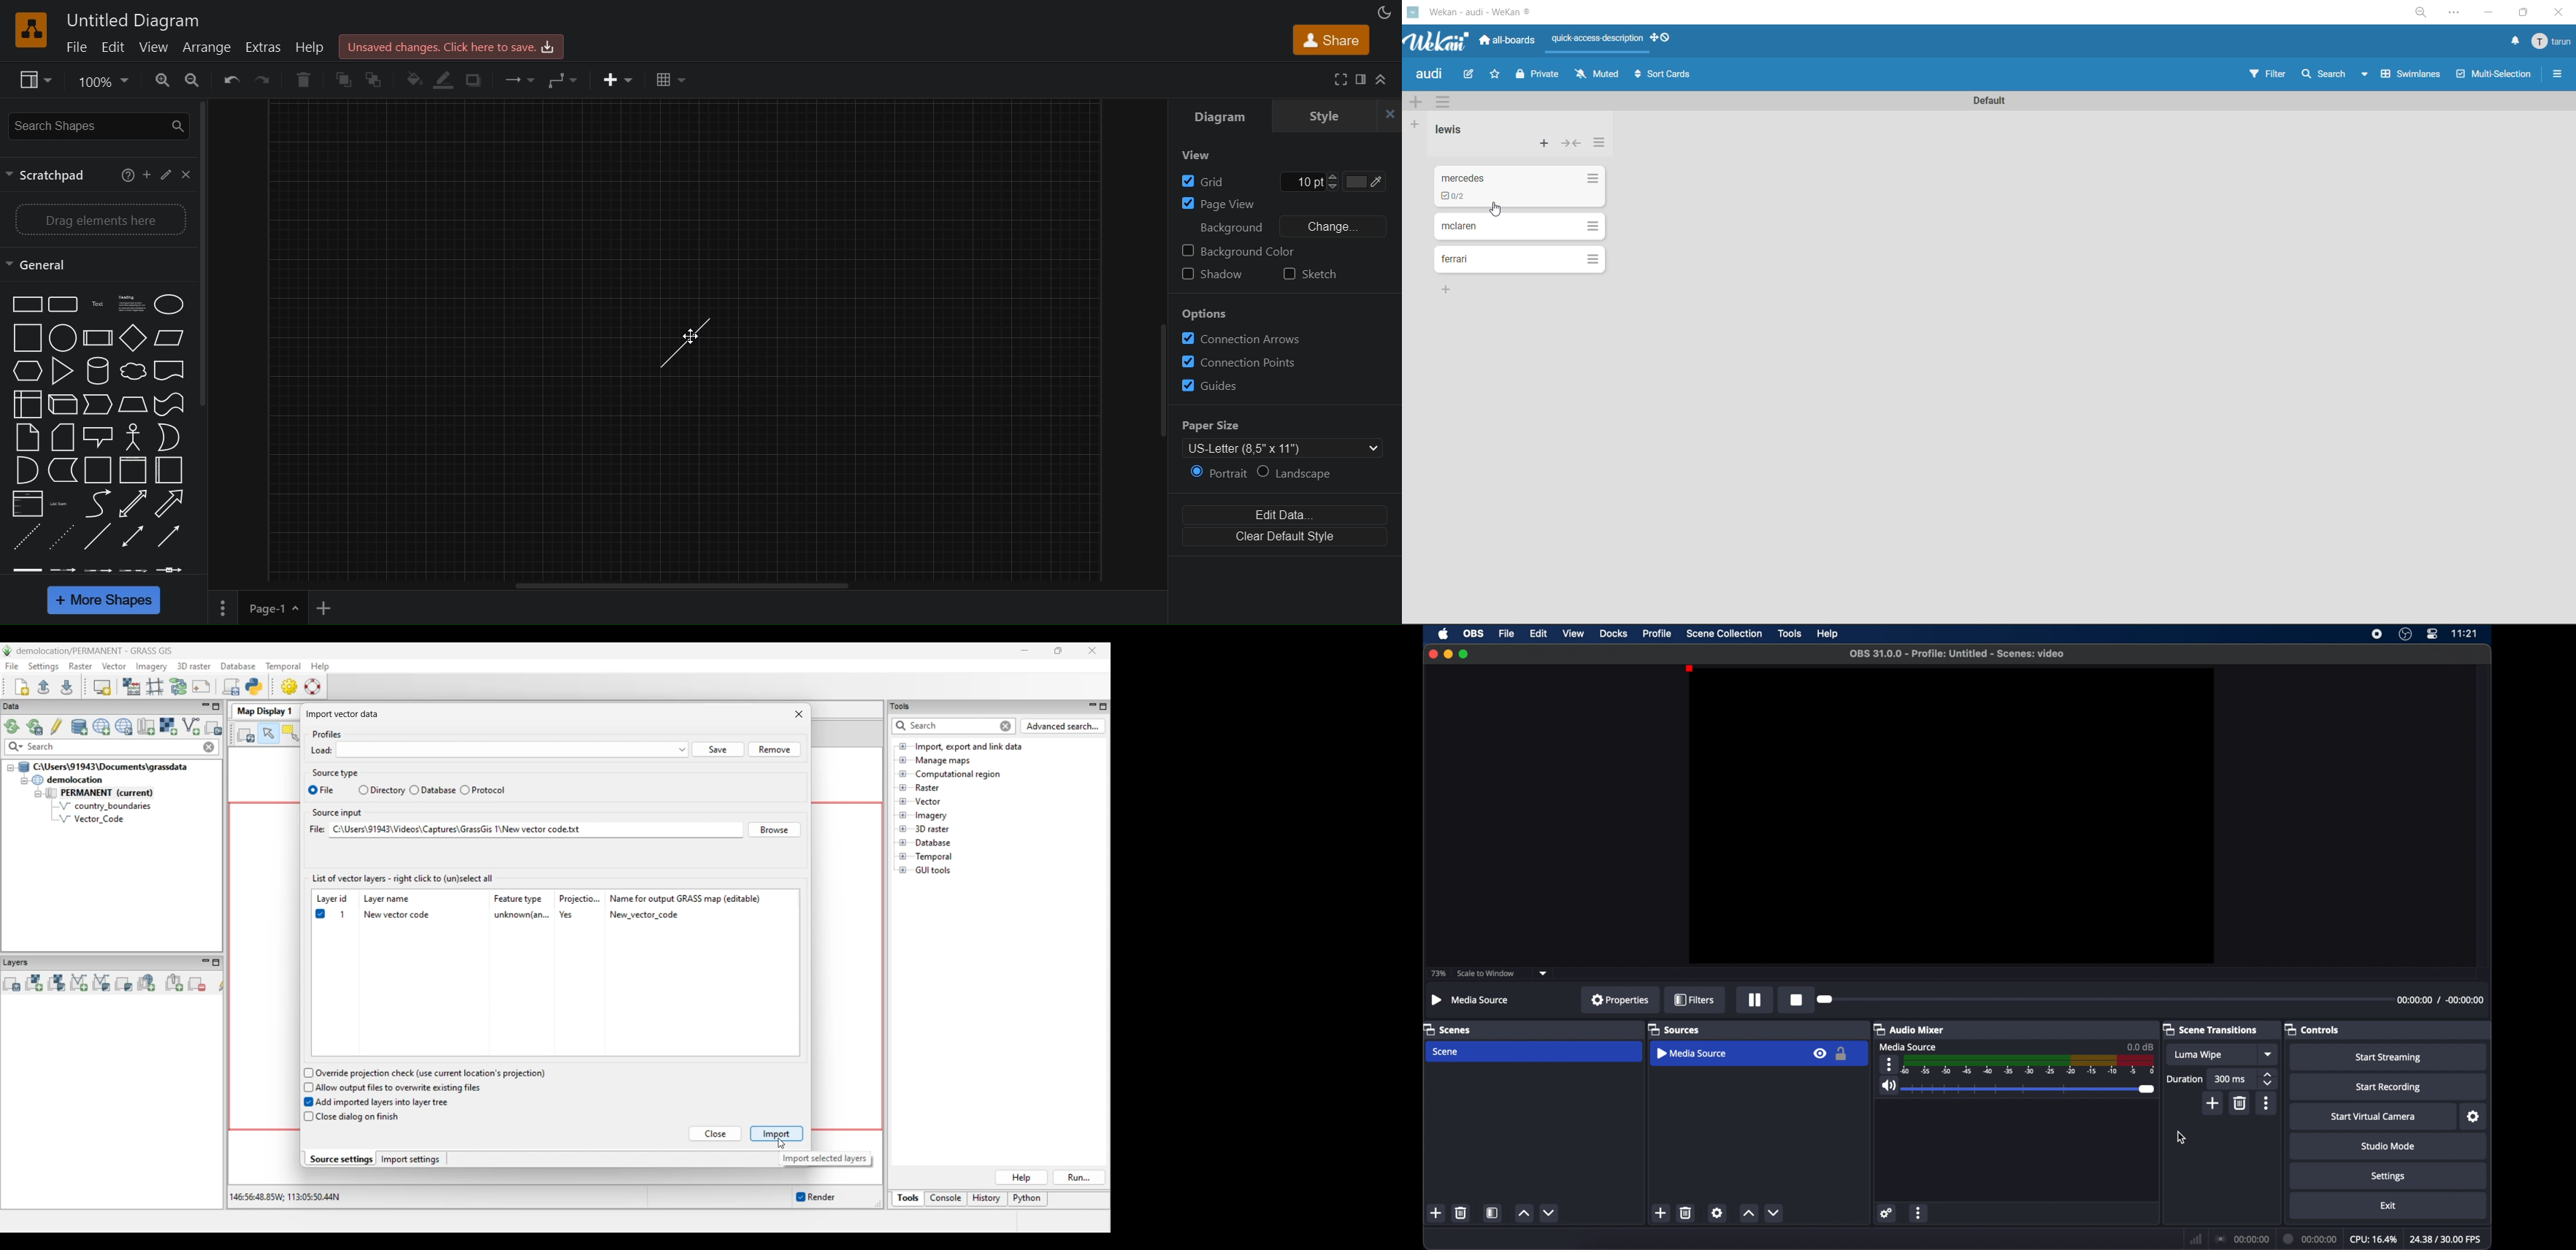 The width and height of the screenshot is (2576, 1260). What do you see at coordinates (1220, 386) in the screenshot?
I see `guides` at bounding box center [1220, 386].